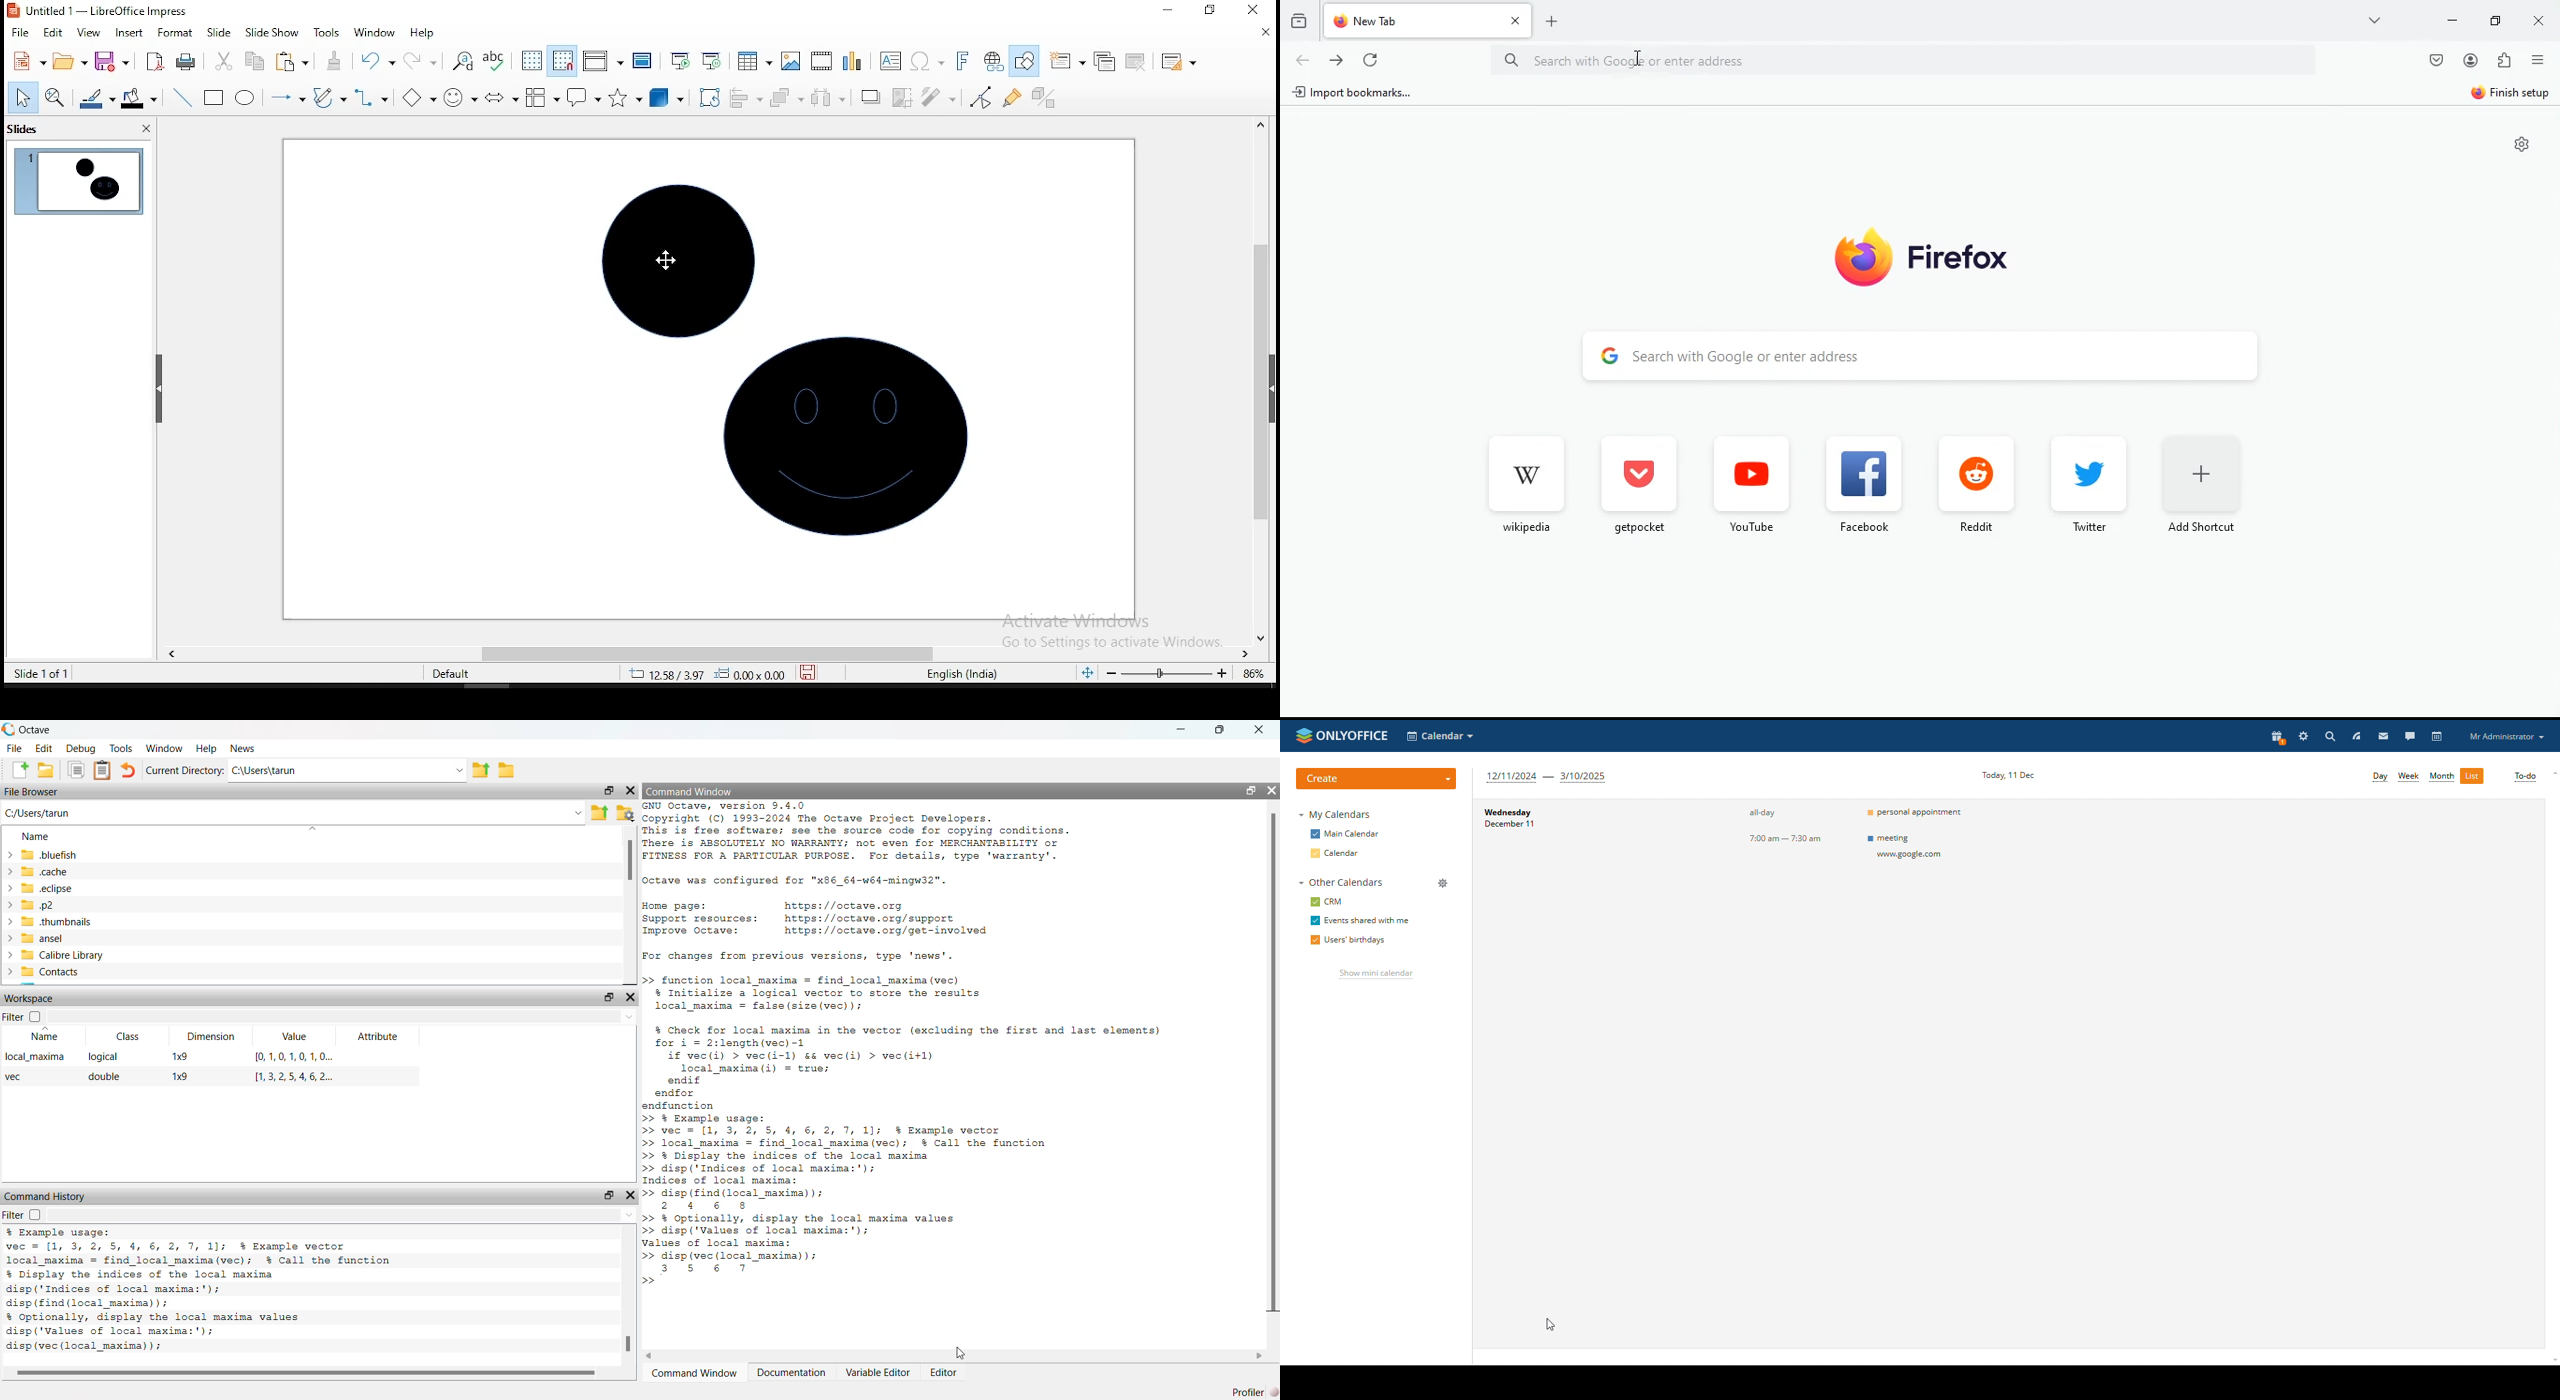 The height and width of the screenshot is (1400, 2576). Describe the element at coordinates (902, 97) in the screenshot. I see `crop image` at that location.